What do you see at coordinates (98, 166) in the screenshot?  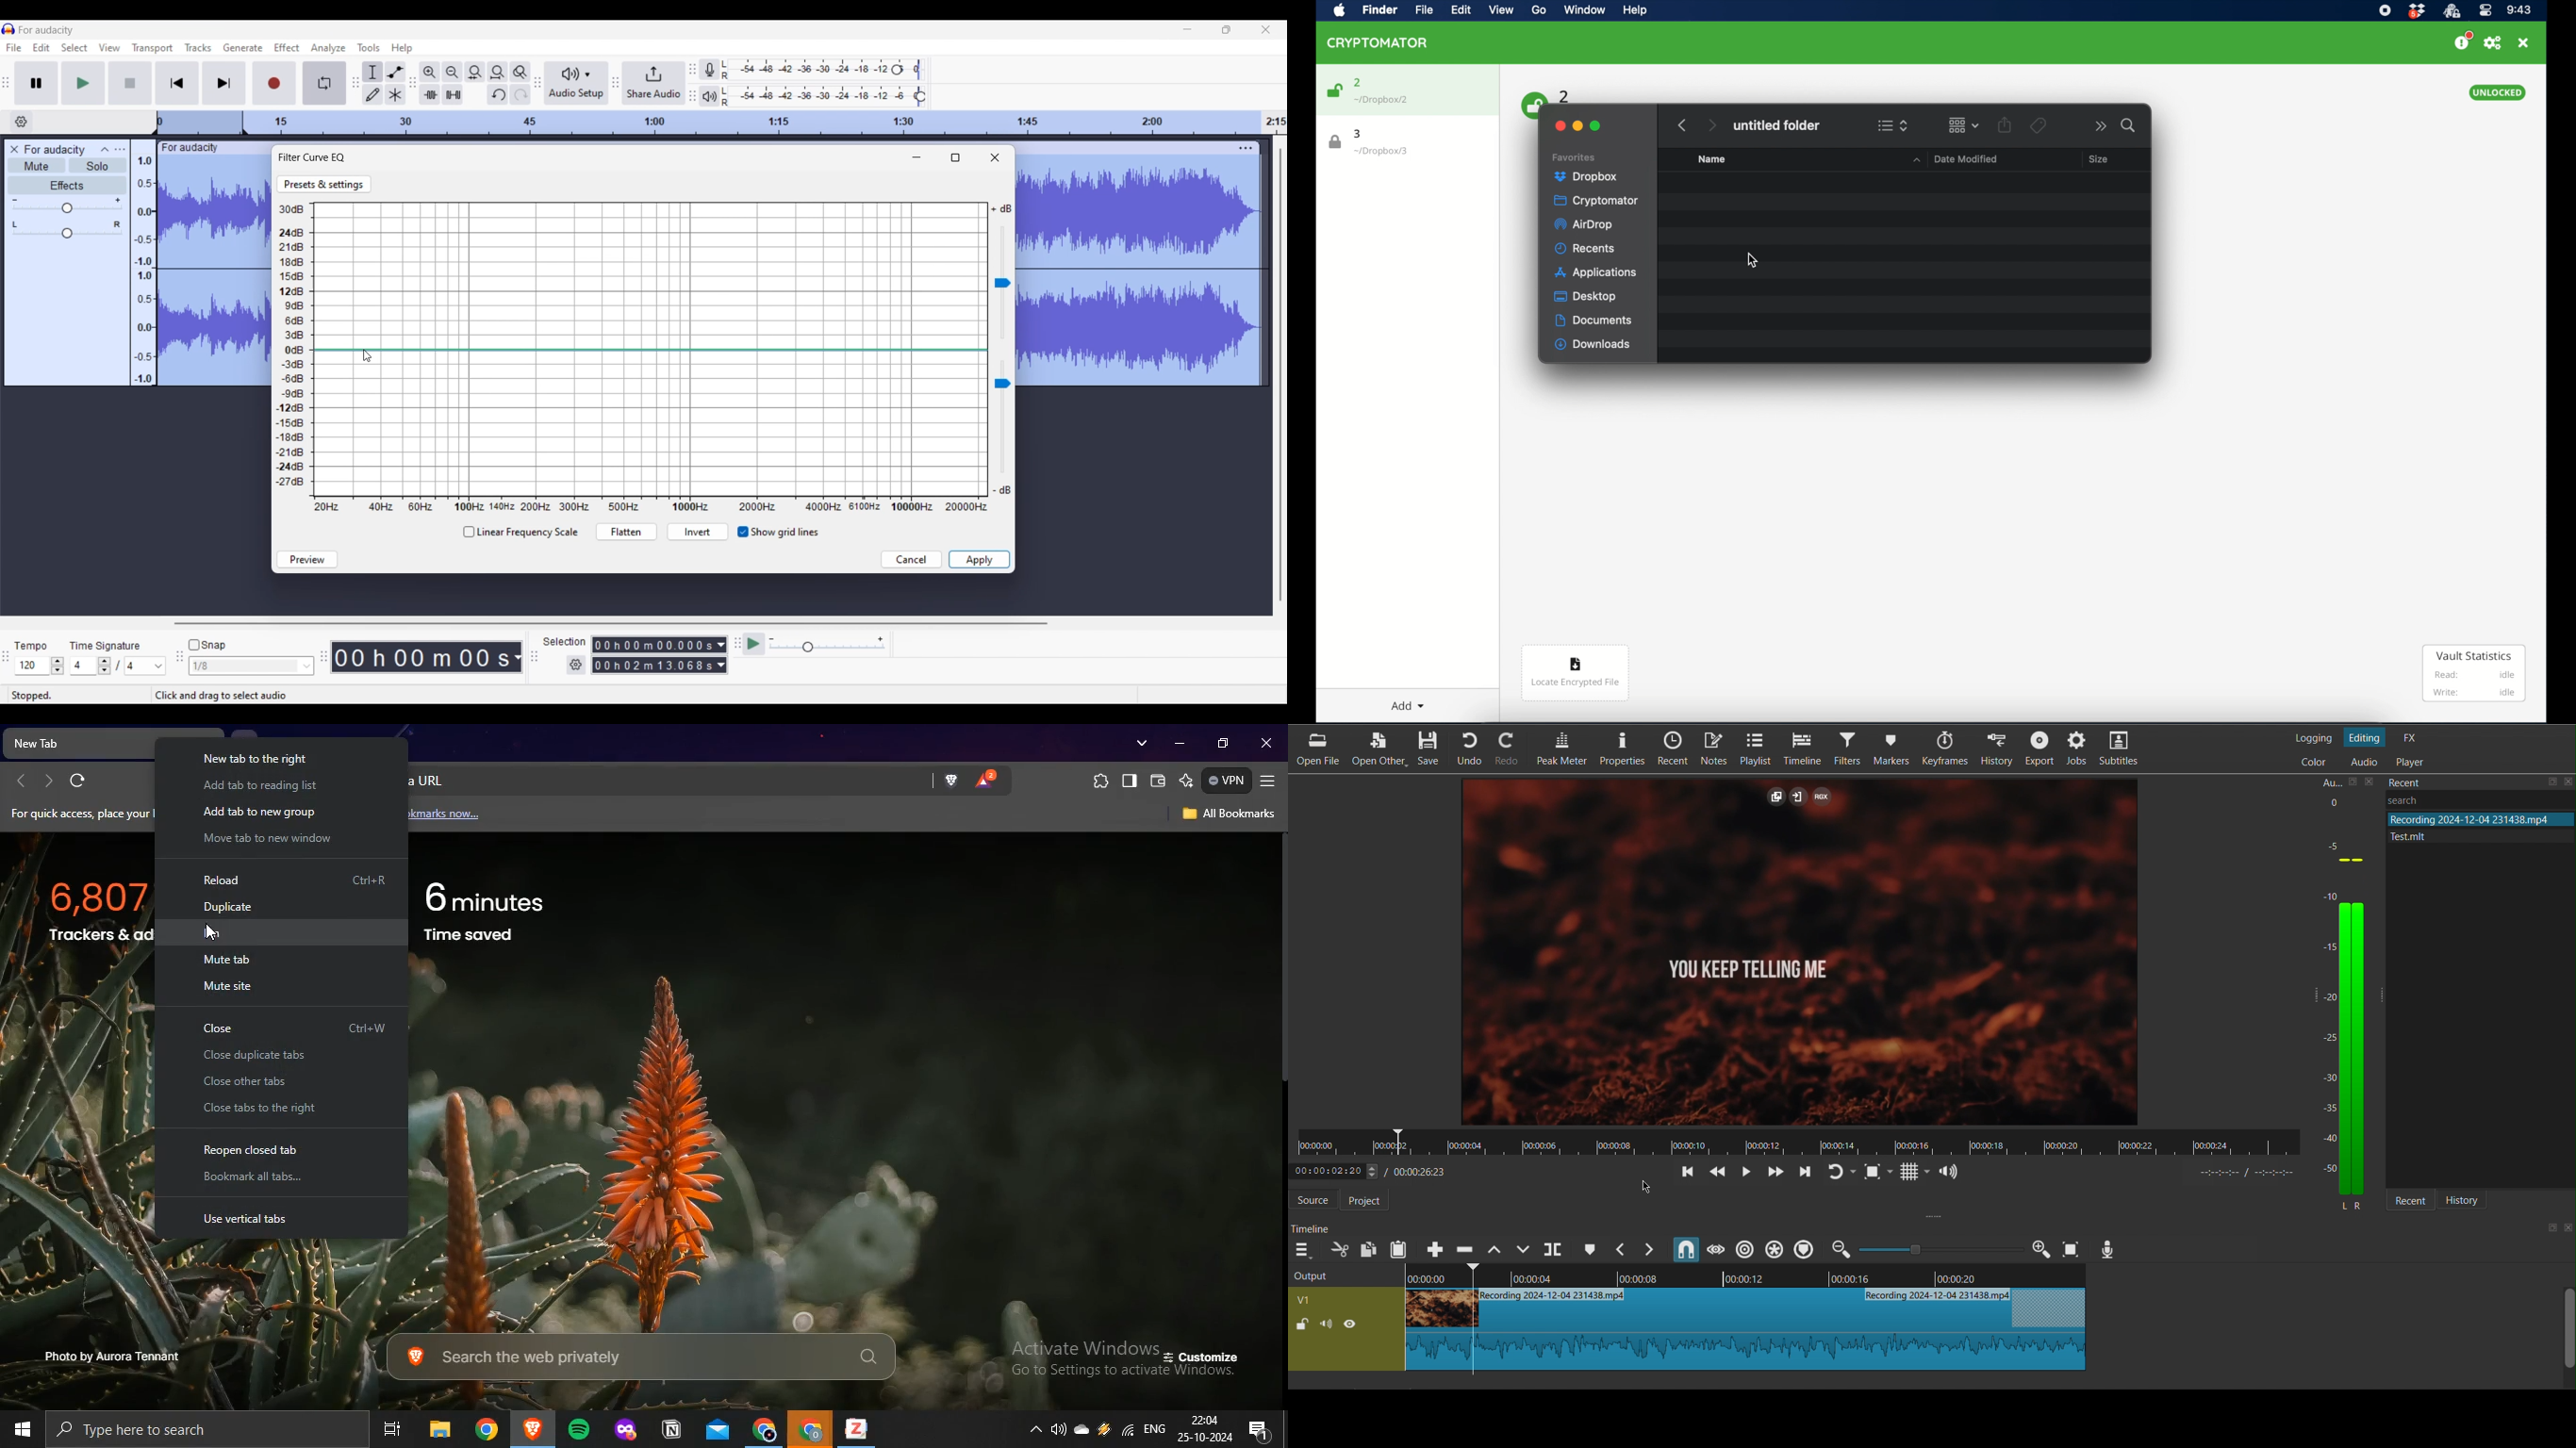 I see `Solo` at bounding box center [98, 166].